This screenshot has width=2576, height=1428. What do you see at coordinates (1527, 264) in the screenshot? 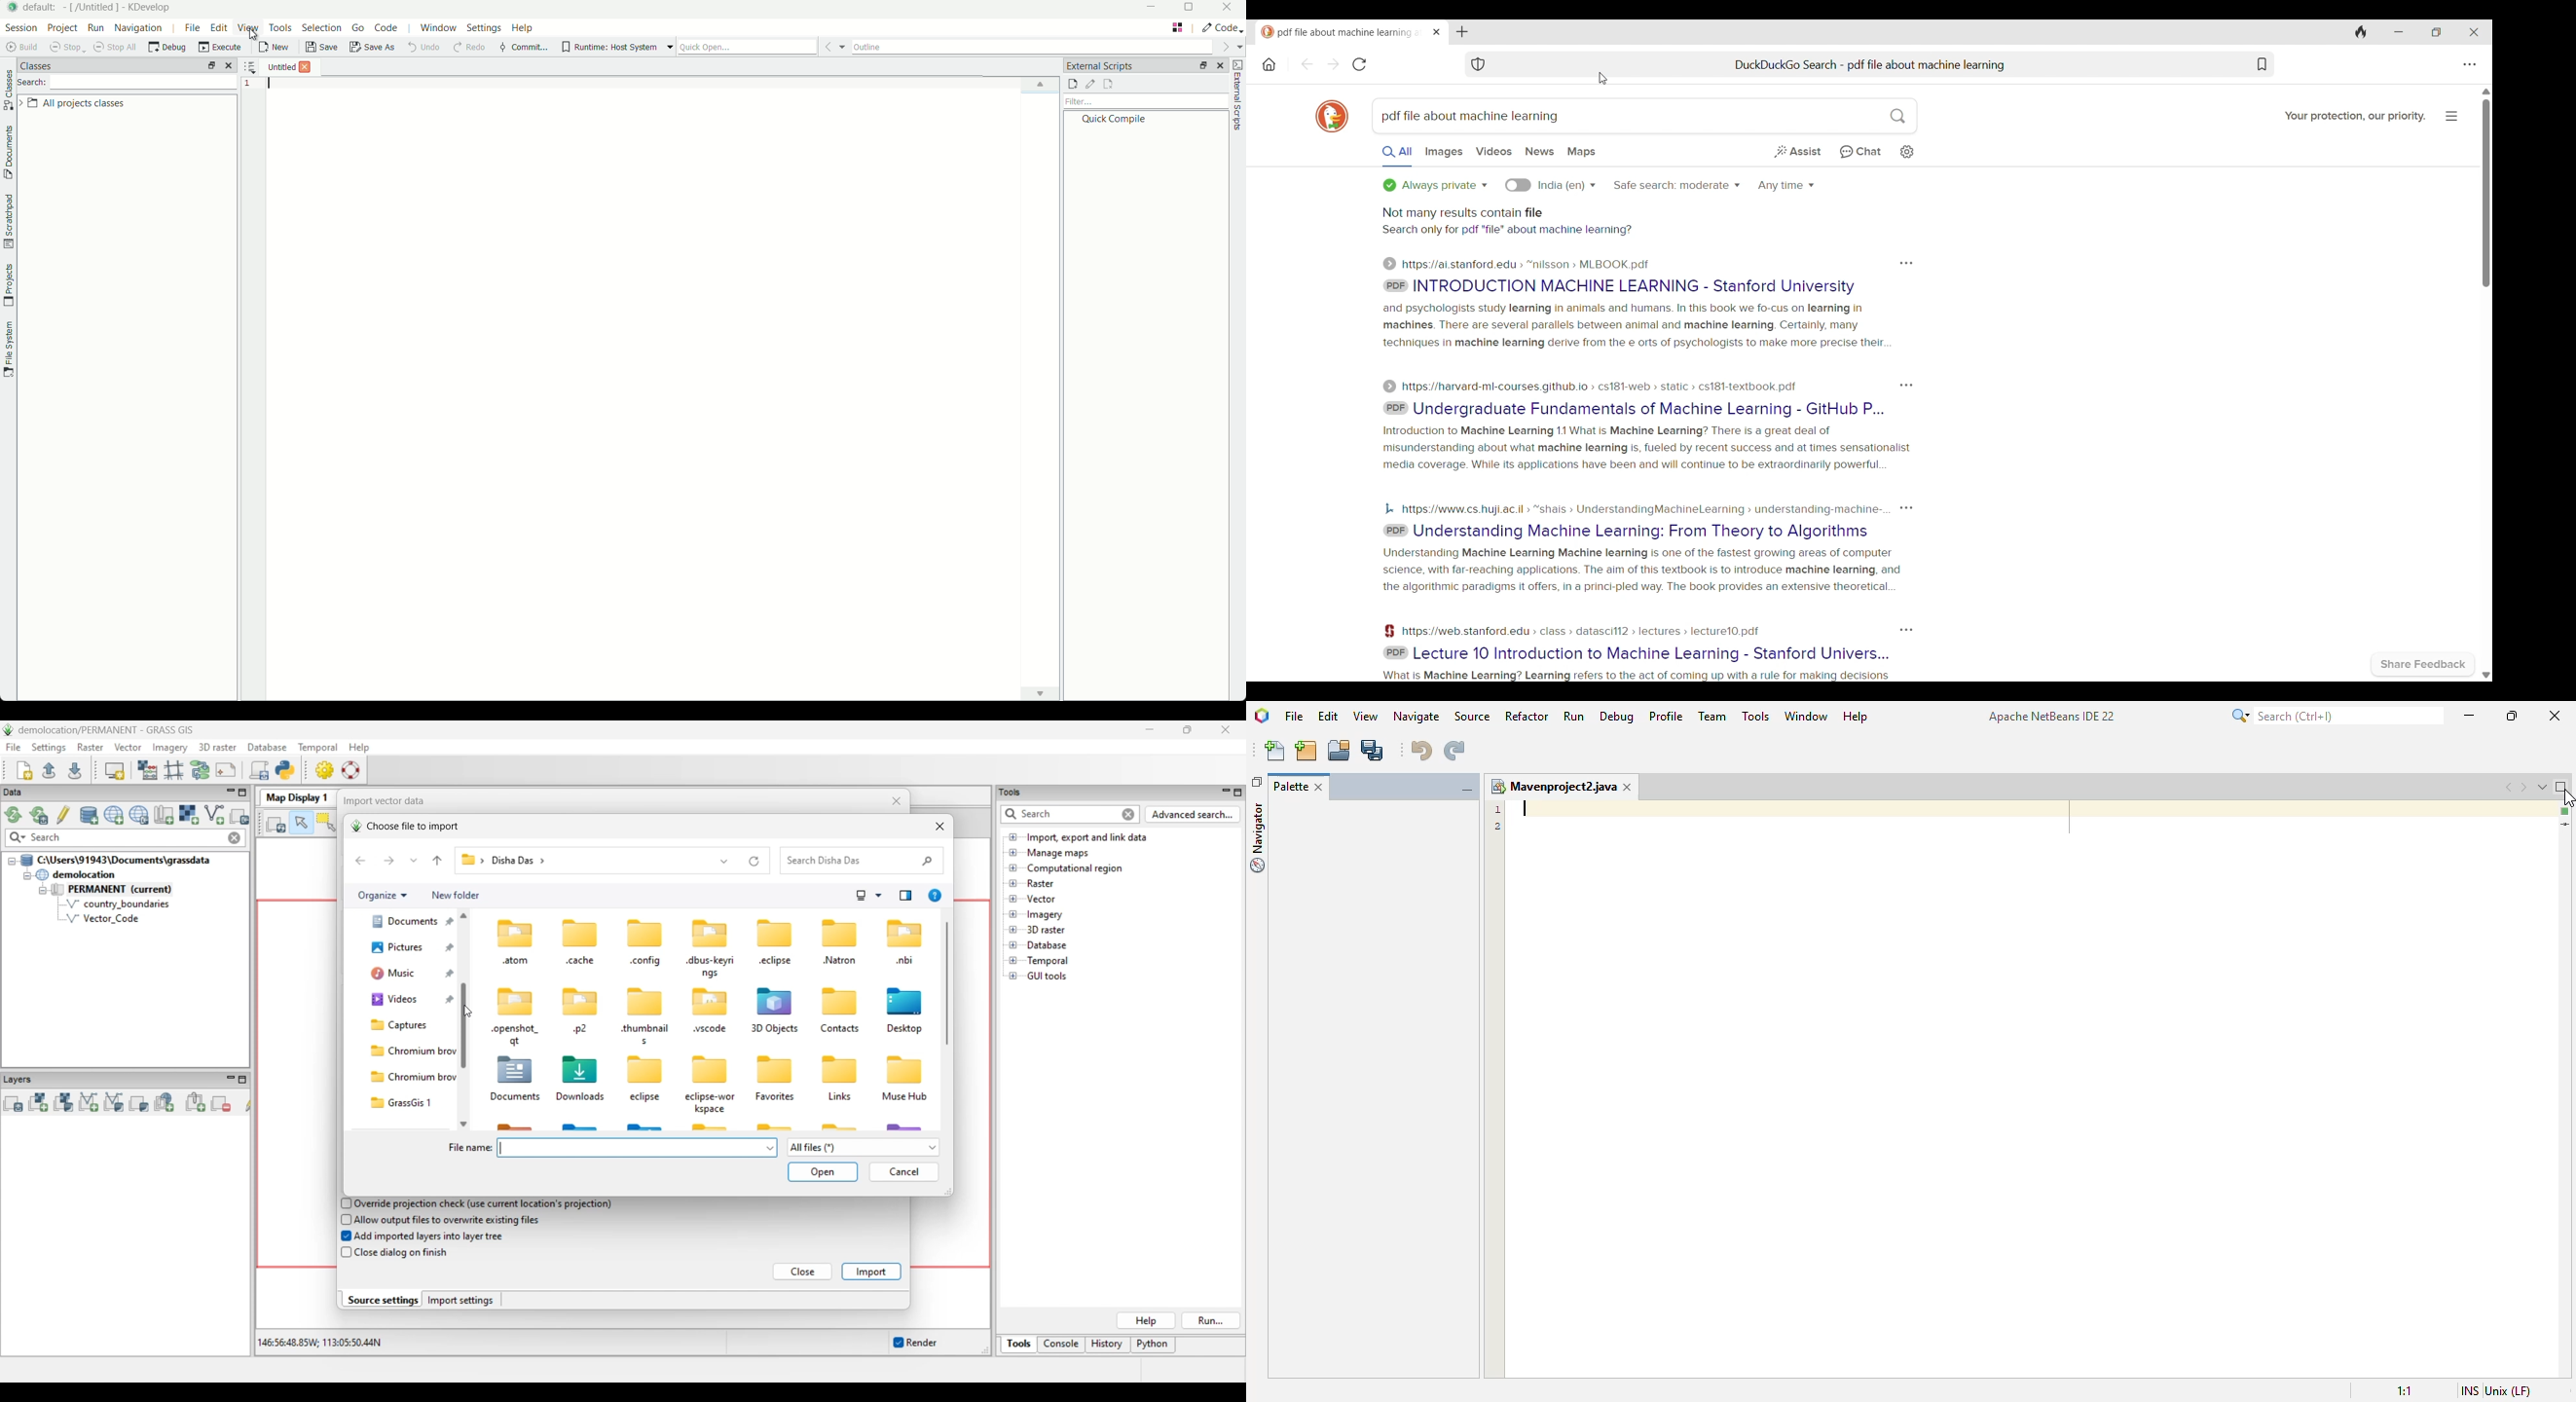
I see `https://ai.stanford.edu > “nilsson >» MLBOOK pdf` at bounding box center [1527, 264].